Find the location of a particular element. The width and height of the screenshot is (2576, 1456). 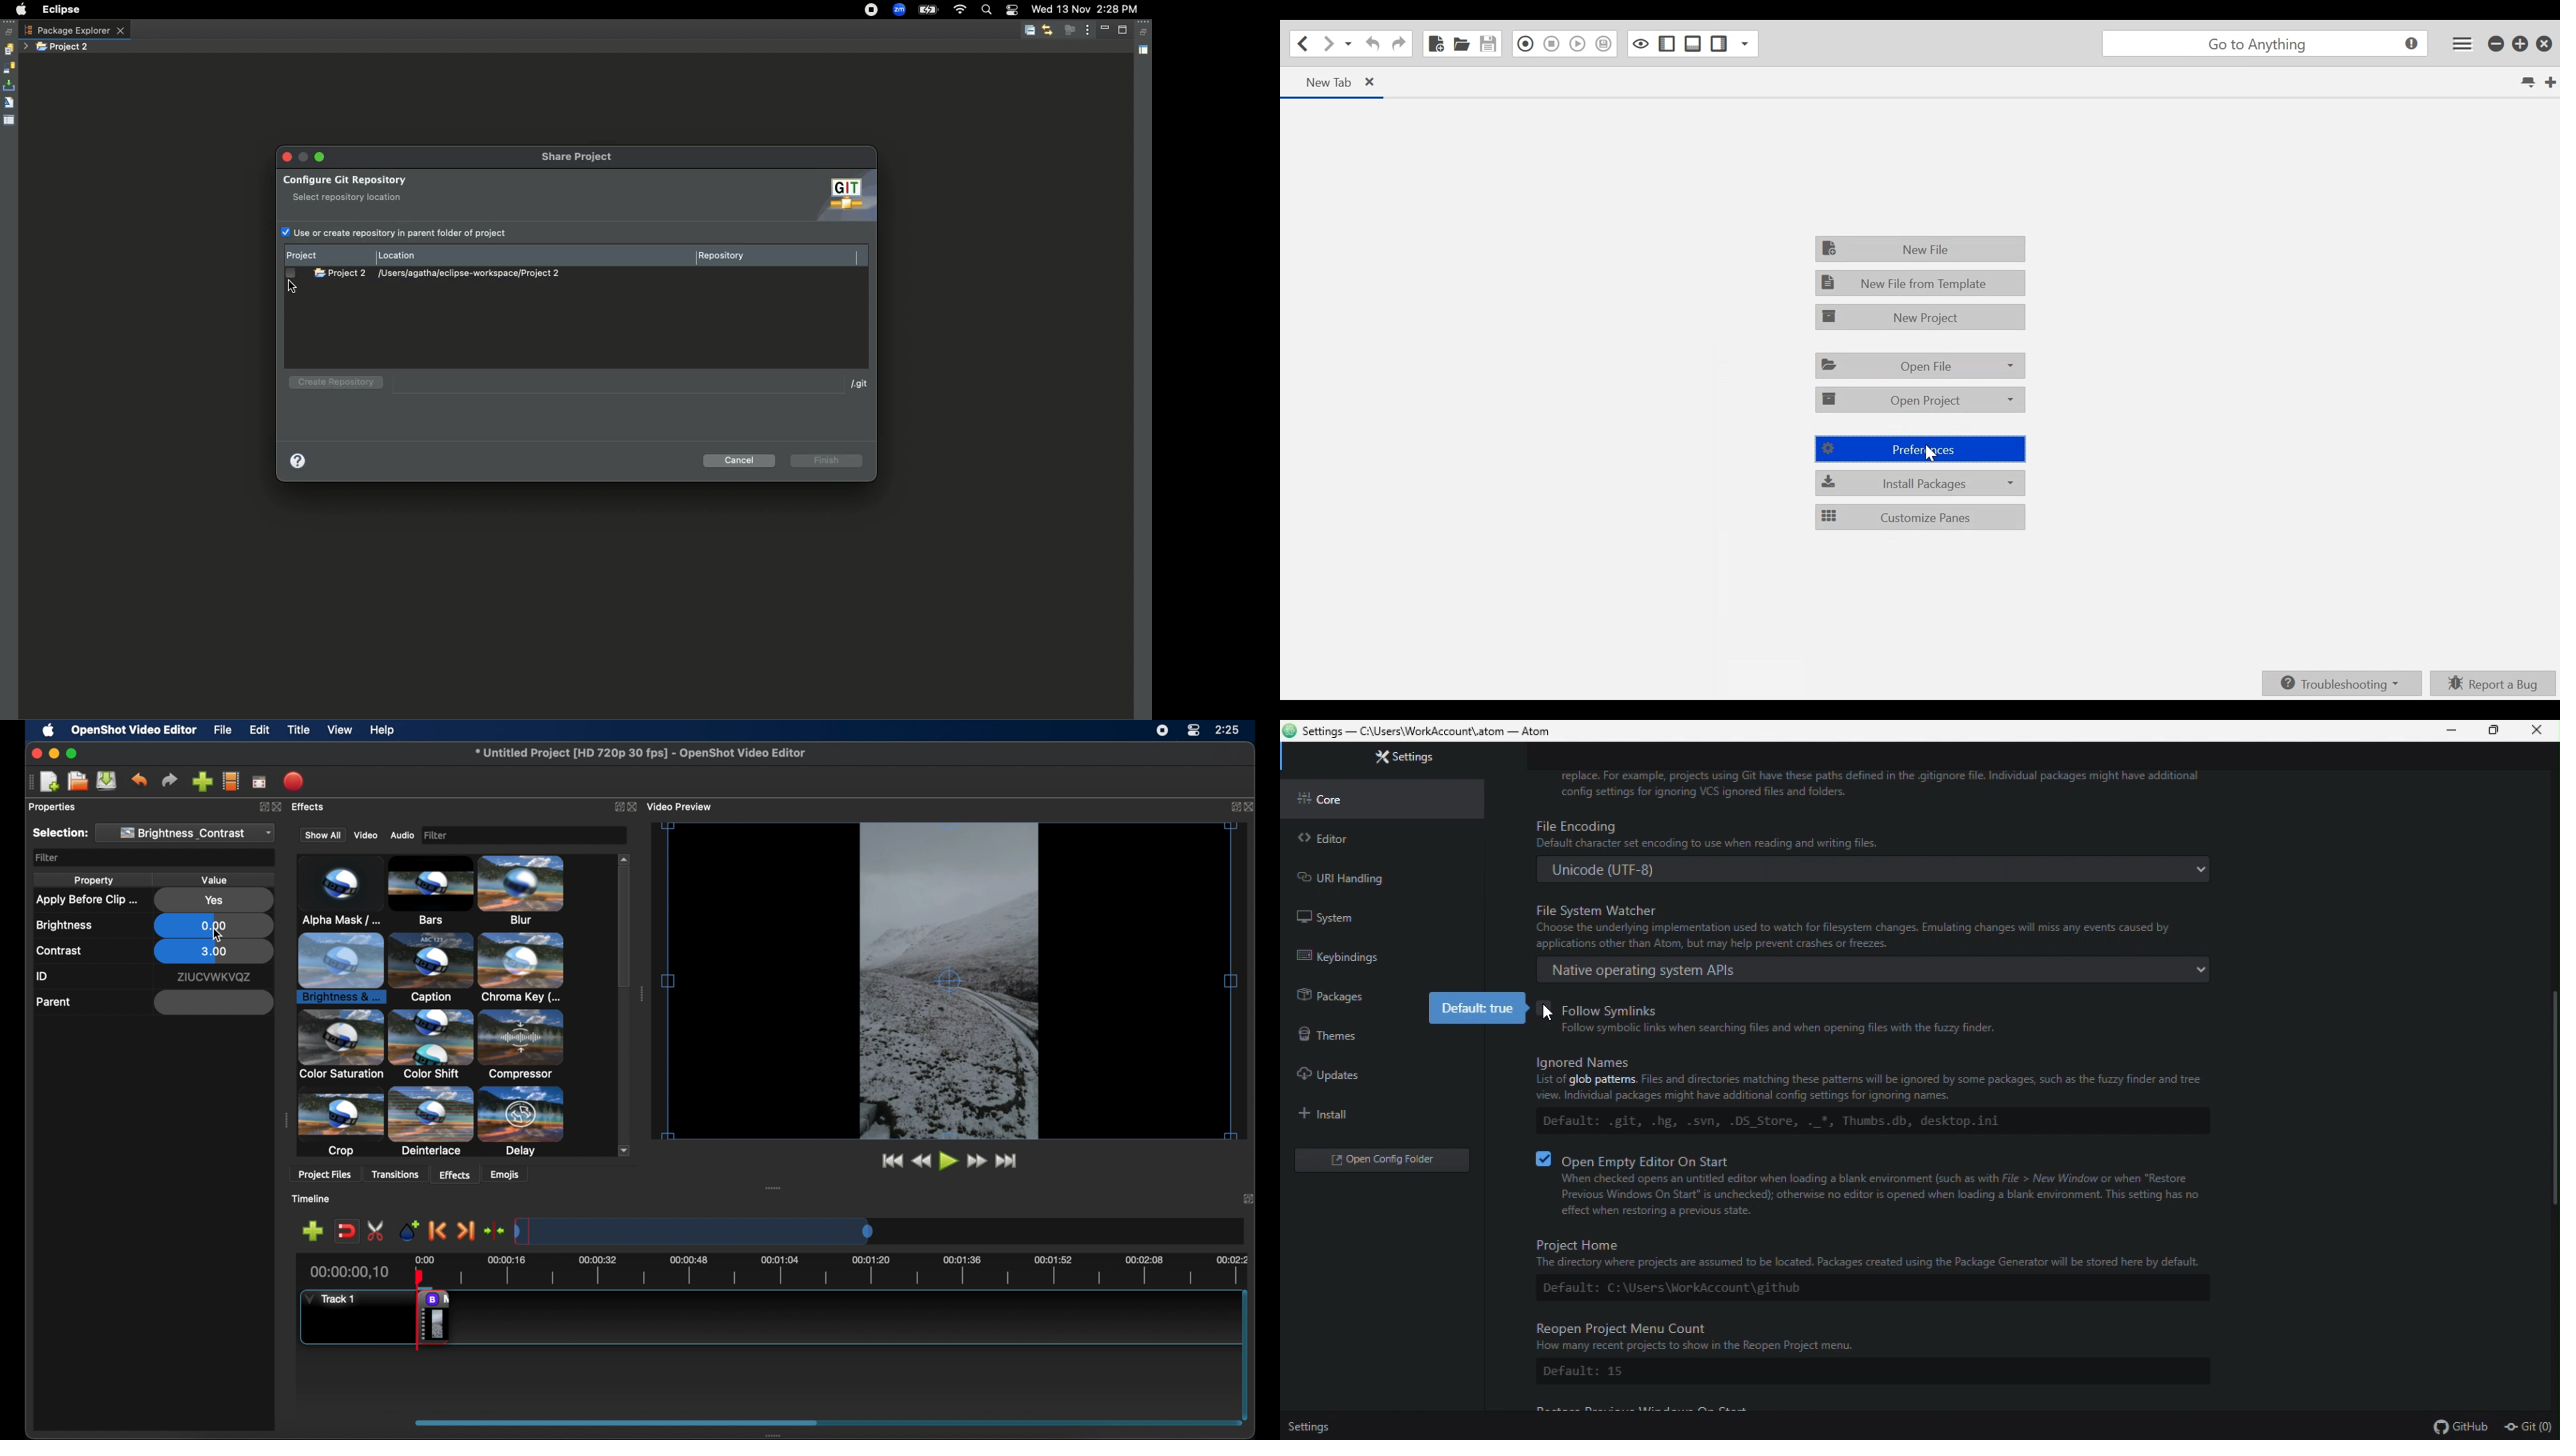

Core is located at coordinates (1383, 798).